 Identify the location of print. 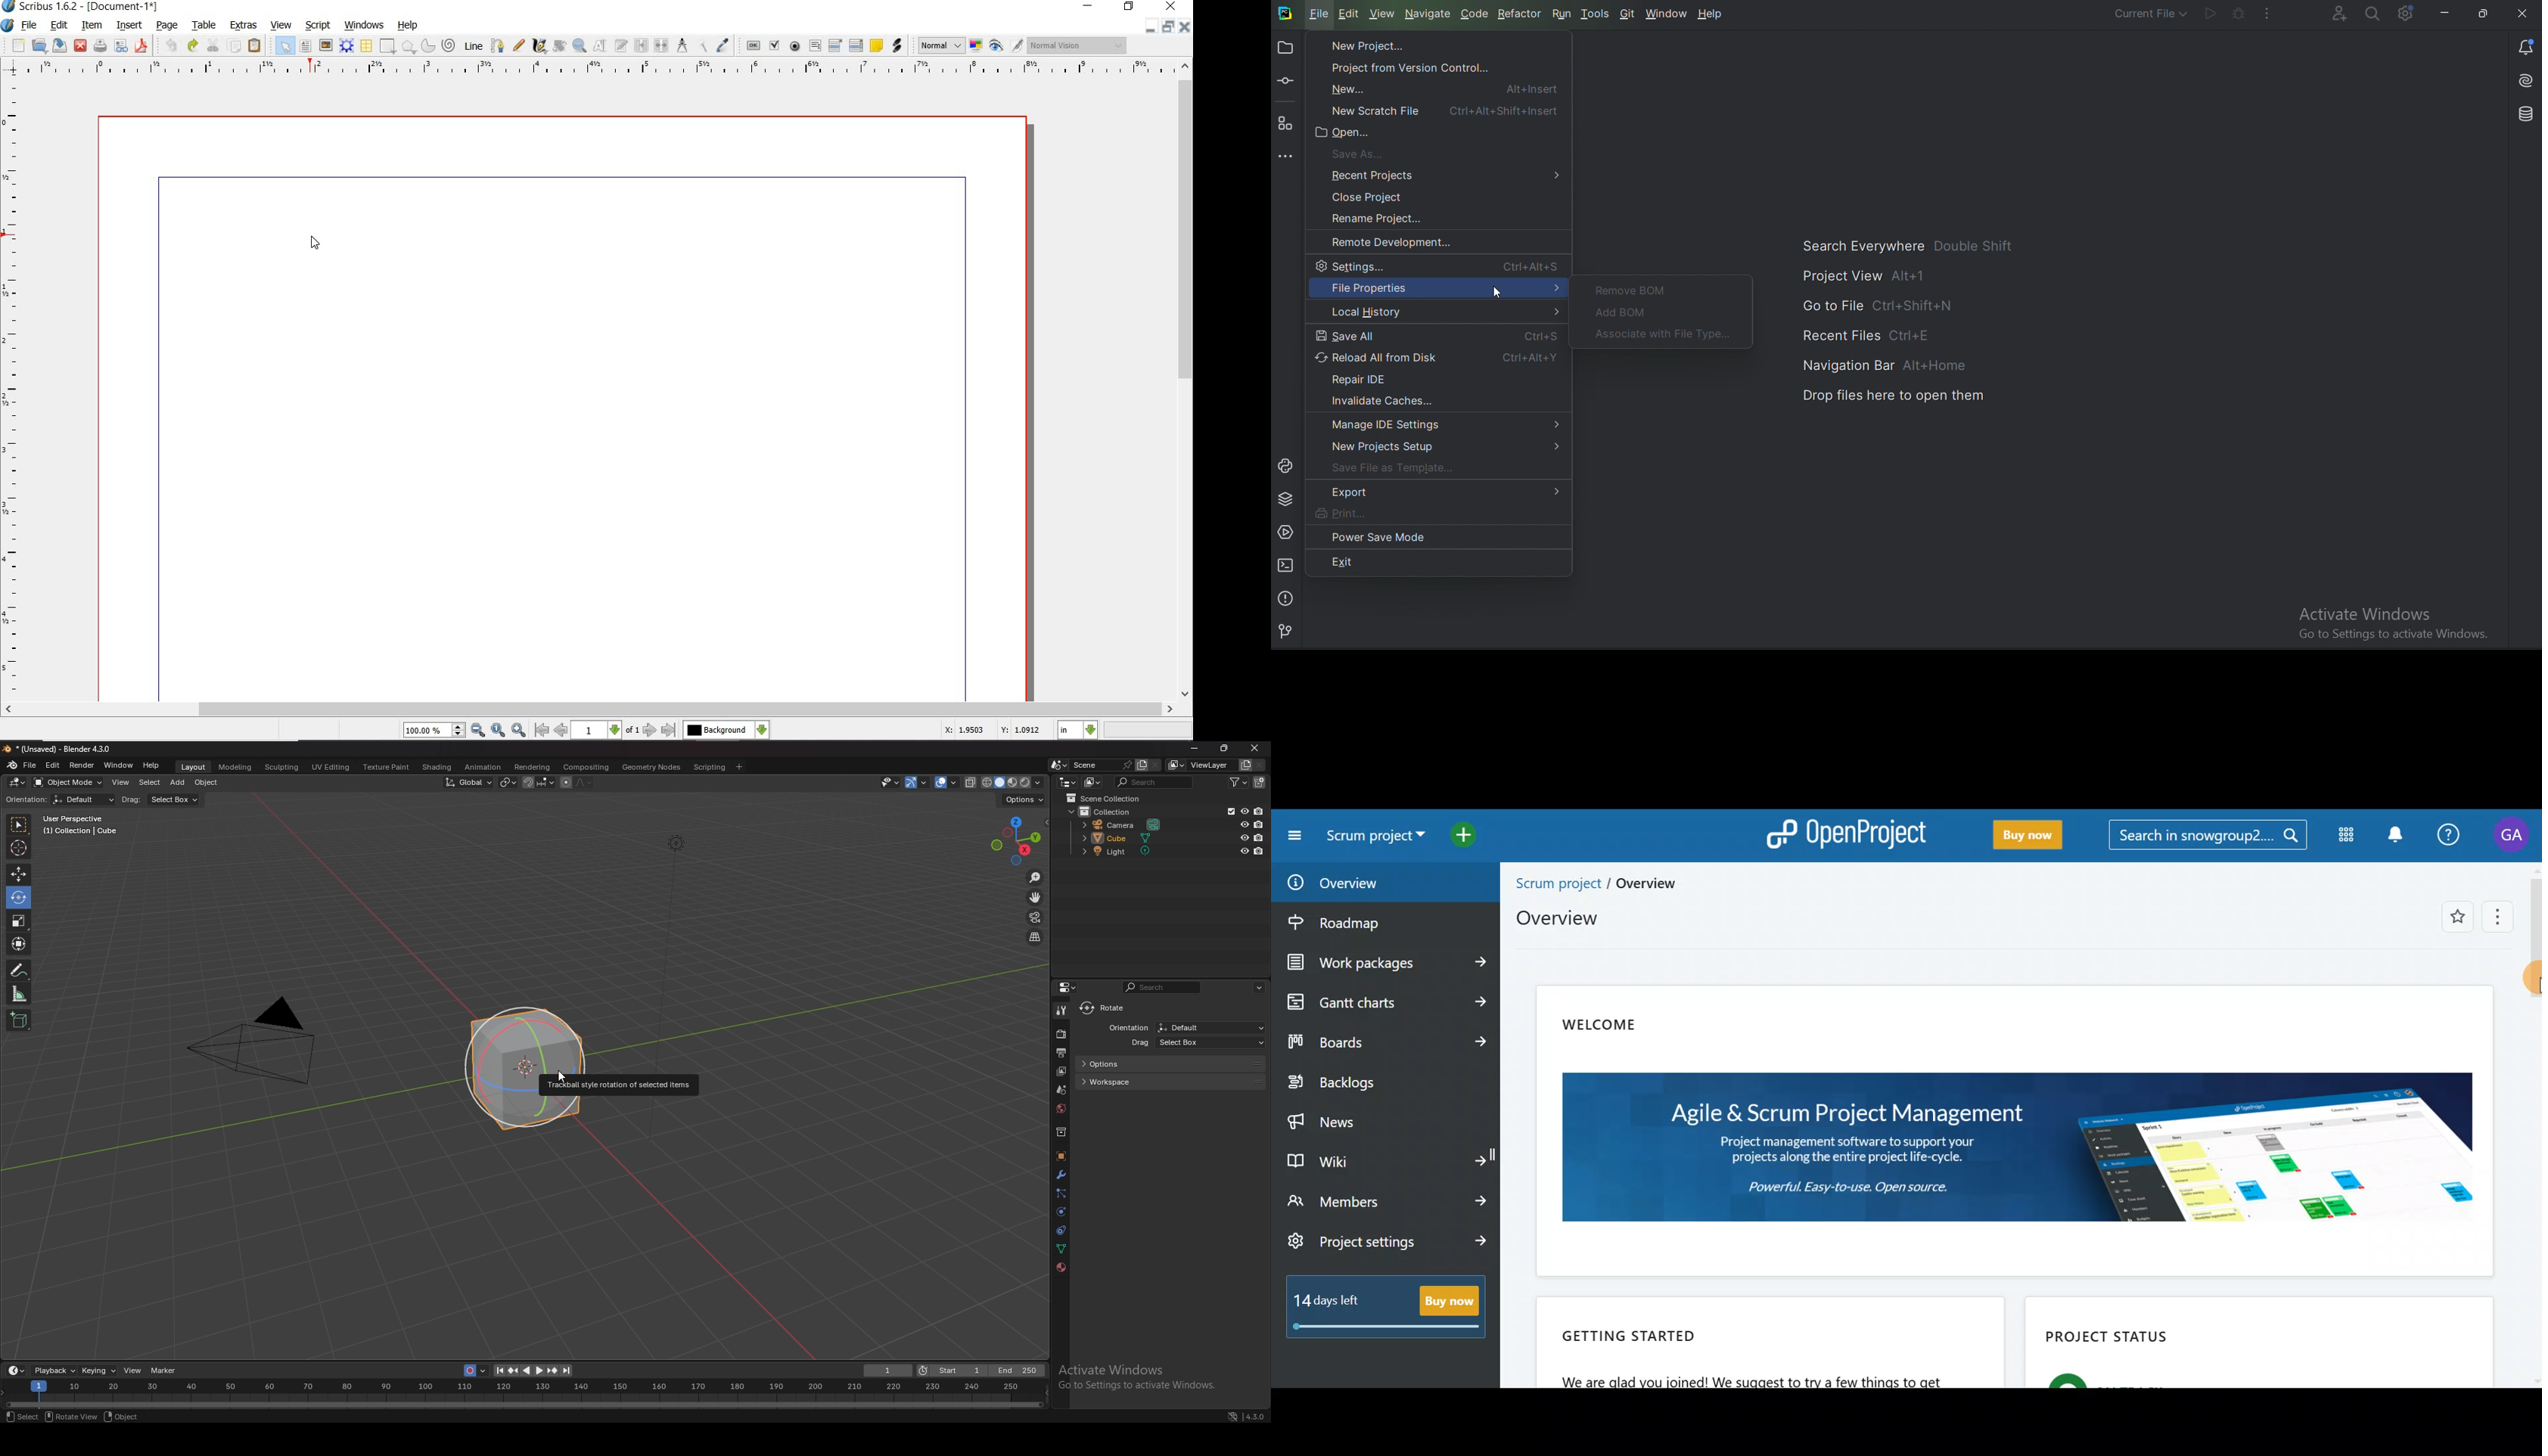
(99, 45).